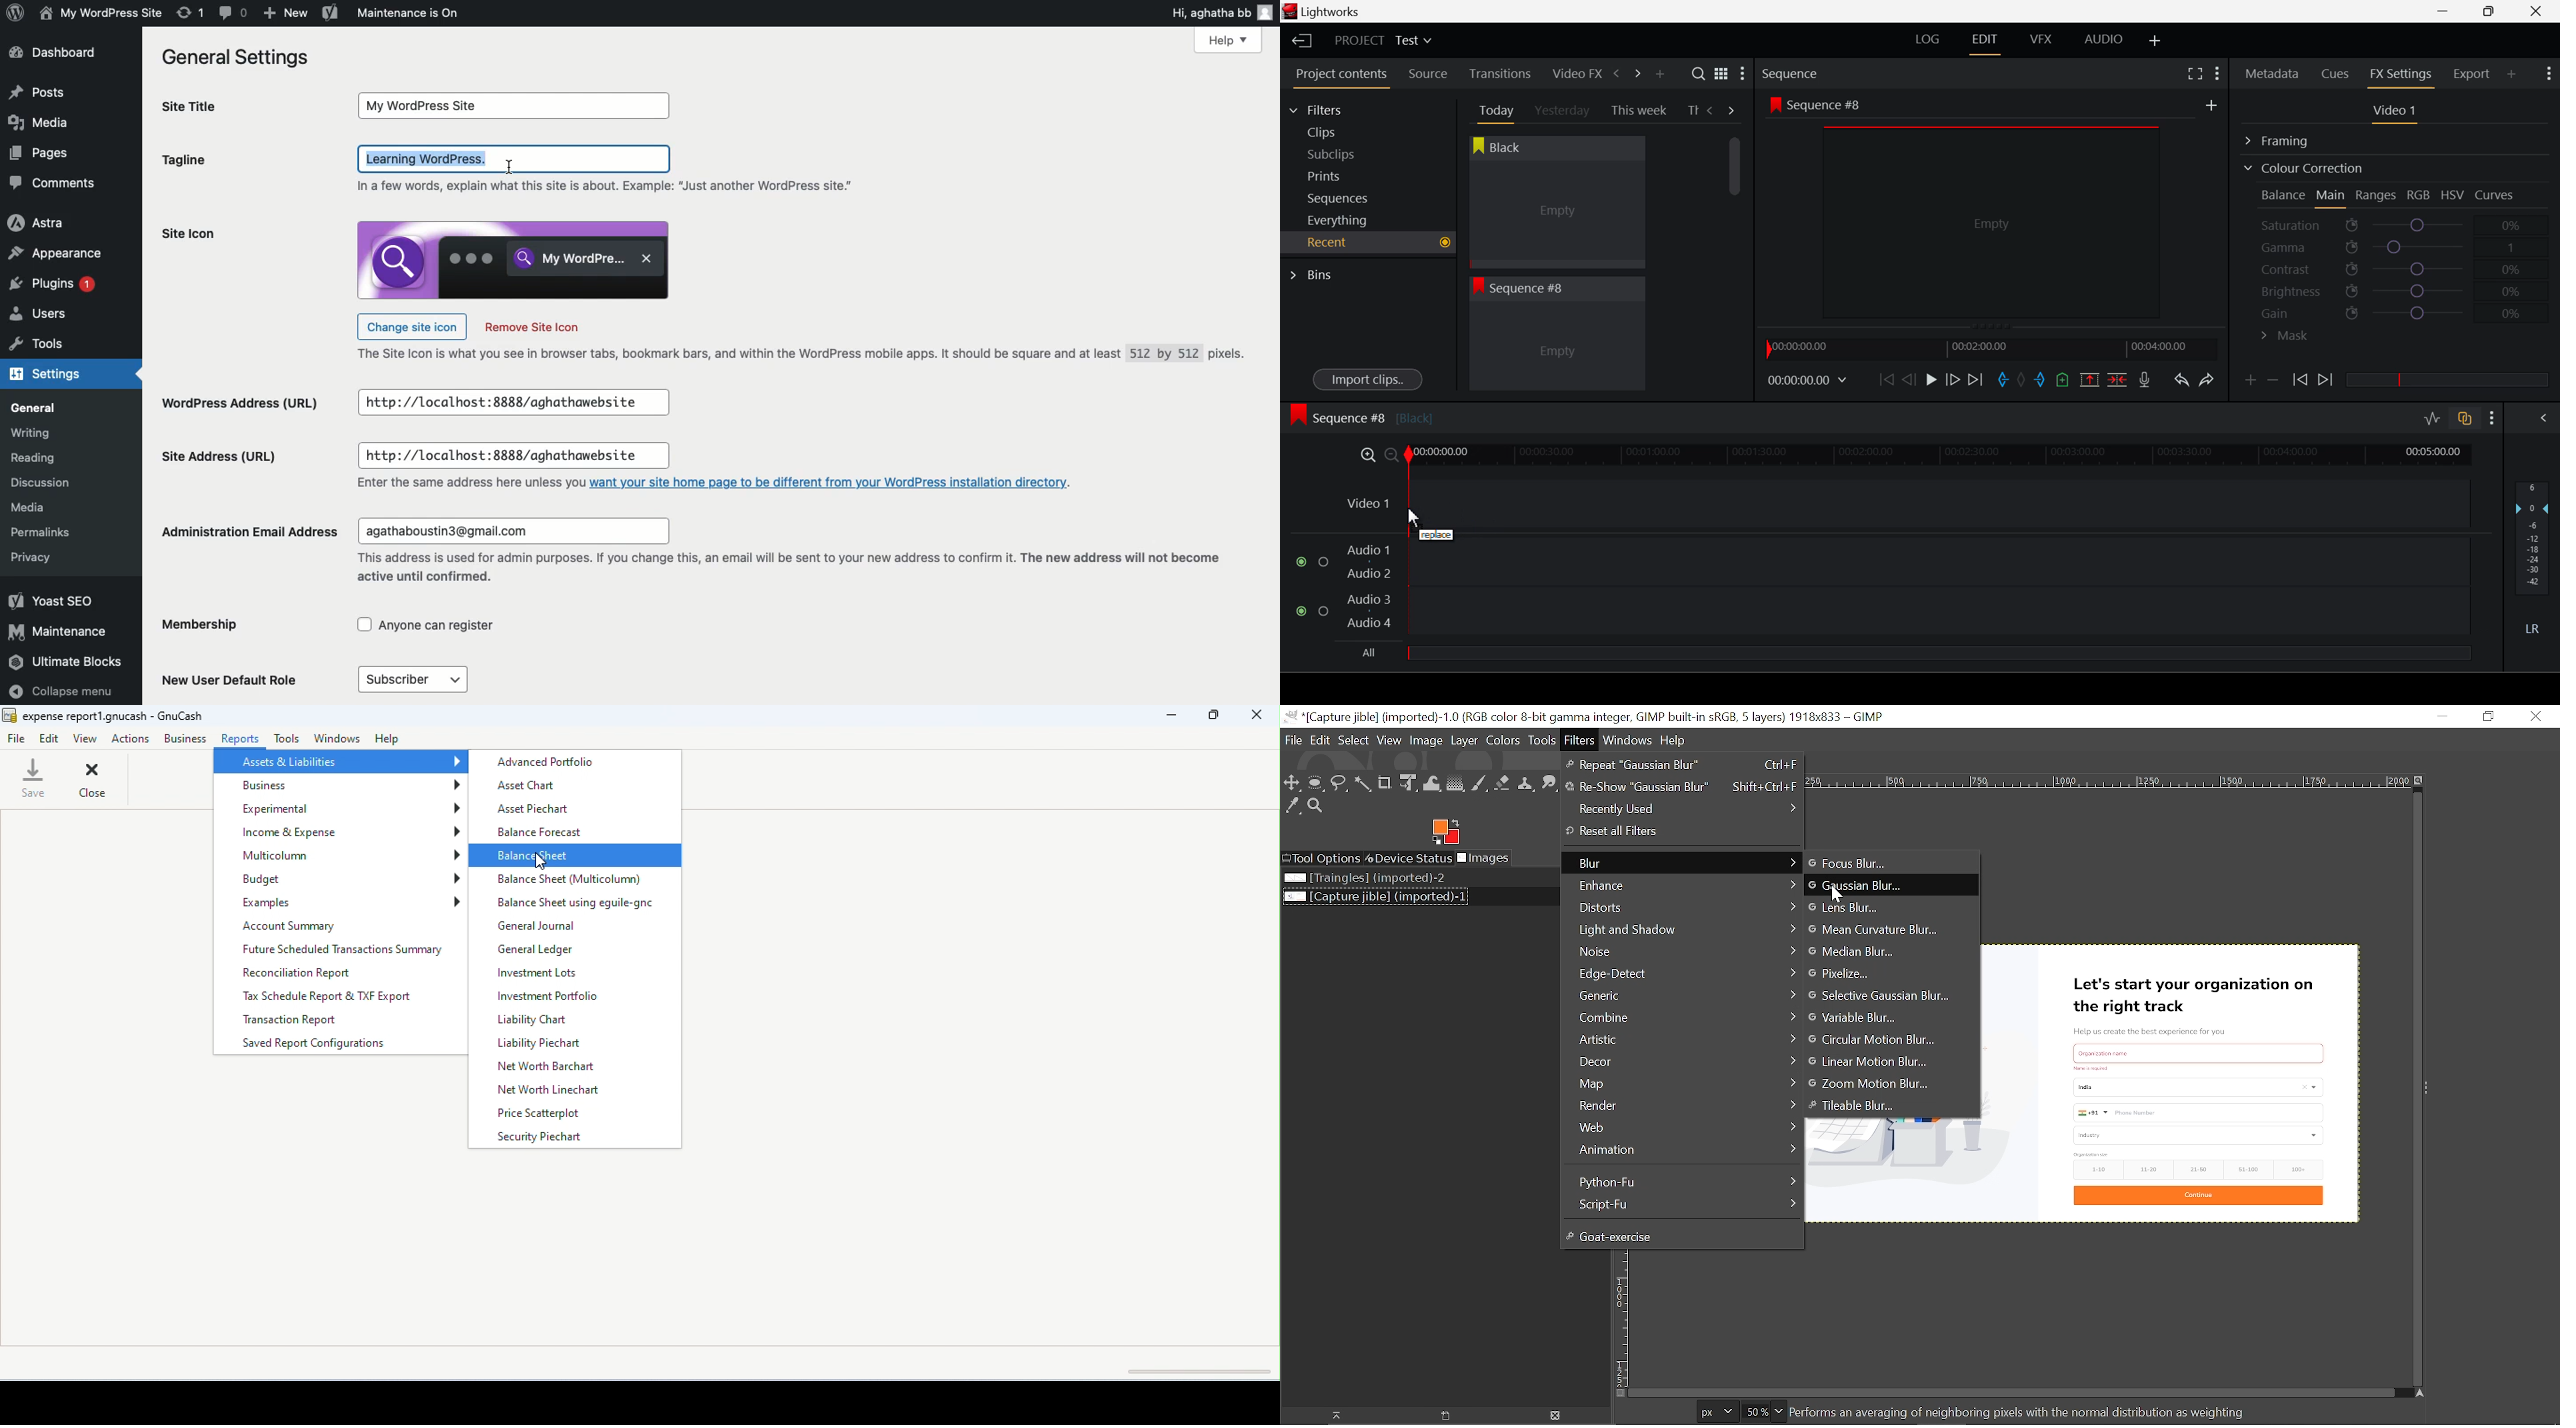  What do you see at coordinates (516, 159) in the screenshot?
I see `Click` at bounding box center [516, 159].